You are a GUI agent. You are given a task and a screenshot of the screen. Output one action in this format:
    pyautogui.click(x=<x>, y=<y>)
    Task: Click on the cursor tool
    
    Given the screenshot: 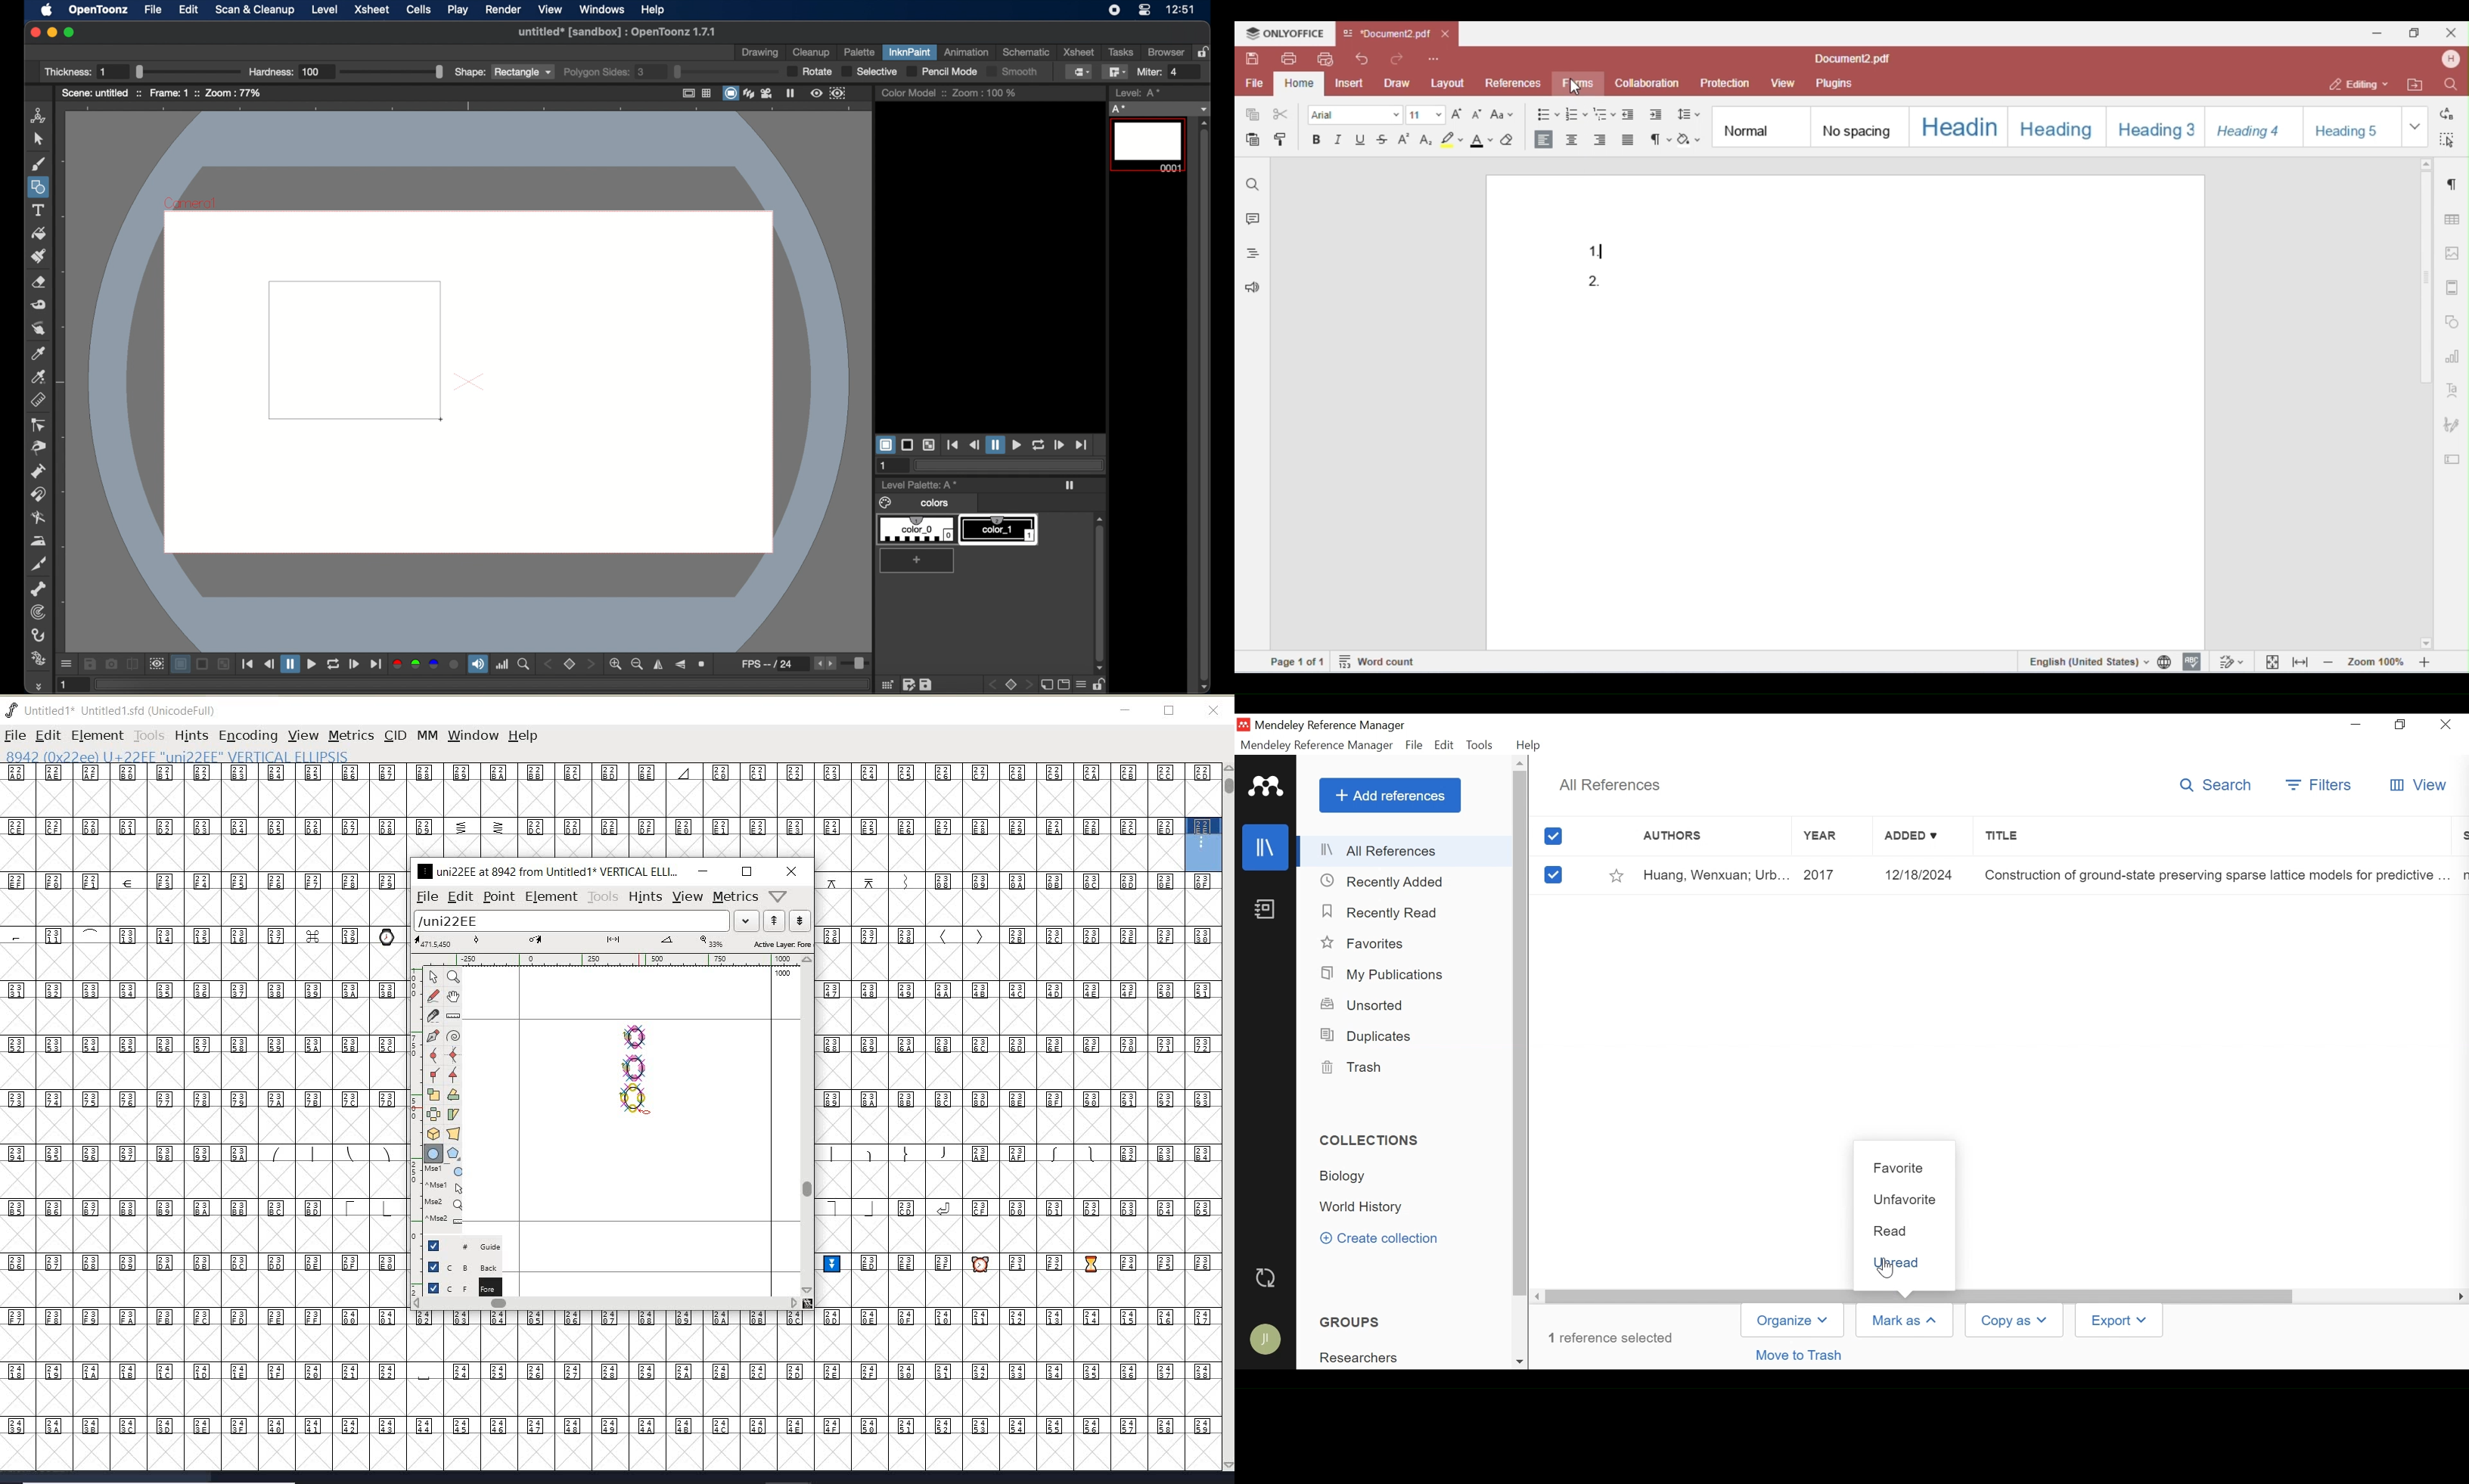 What is the action you would take?
    pyautogui.click(x=38, y=139)
    